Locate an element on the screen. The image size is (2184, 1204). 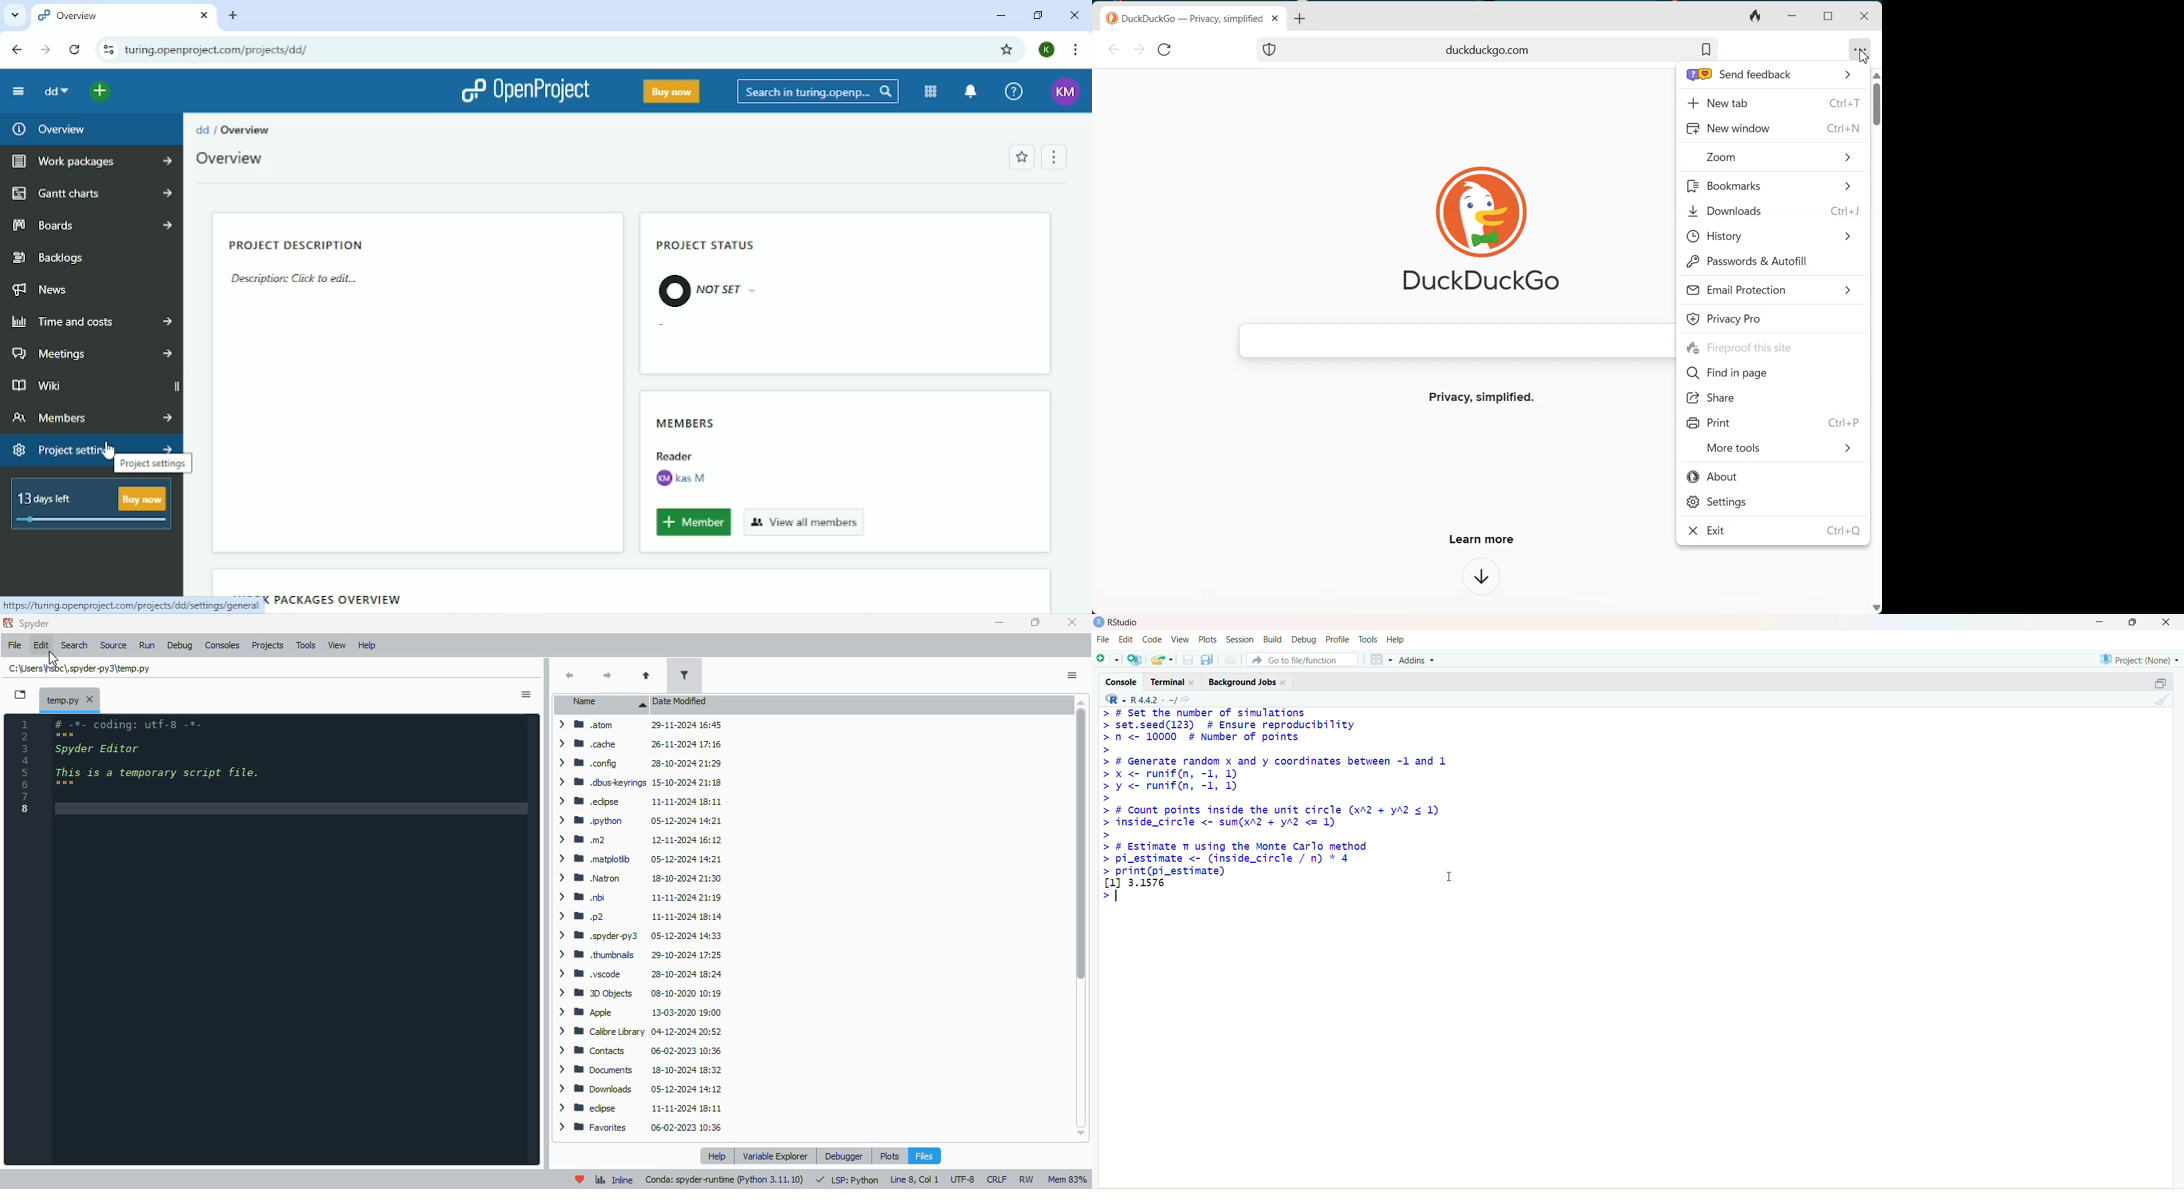
> WM spyderpy3 05-12-2024 14:33 is located at coordinates (639, 936).